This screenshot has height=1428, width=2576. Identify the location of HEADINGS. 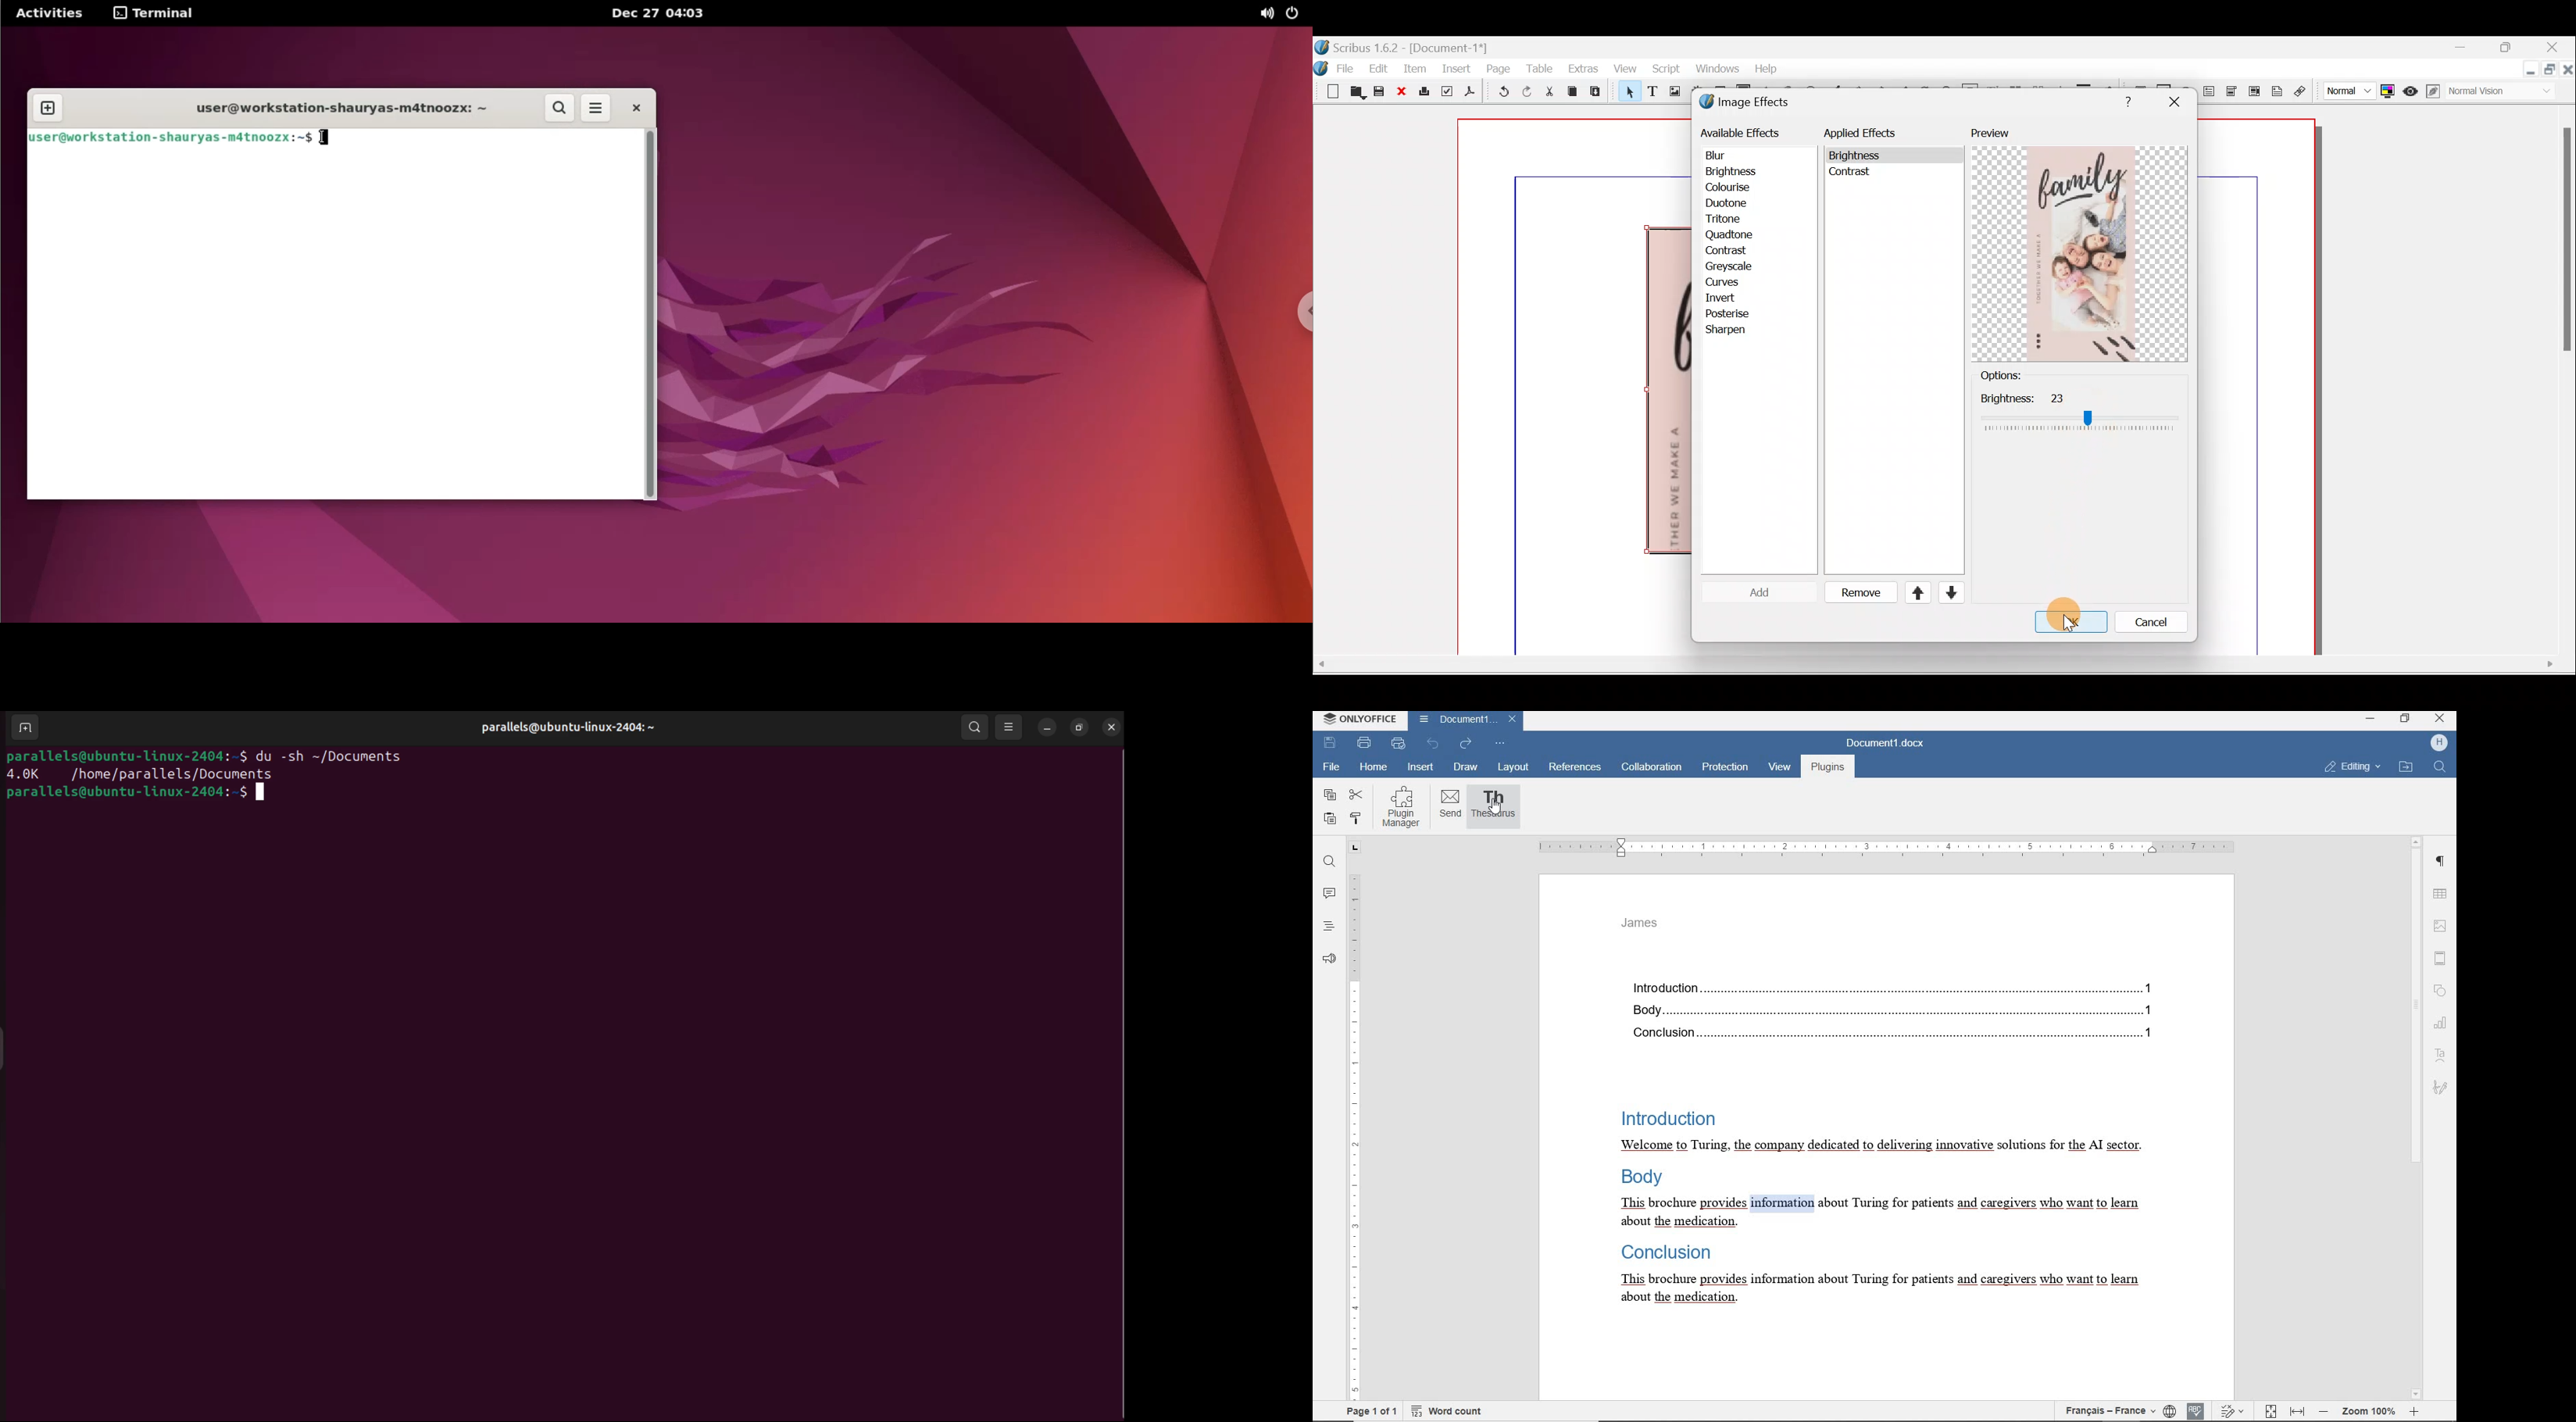
(1328, 926).